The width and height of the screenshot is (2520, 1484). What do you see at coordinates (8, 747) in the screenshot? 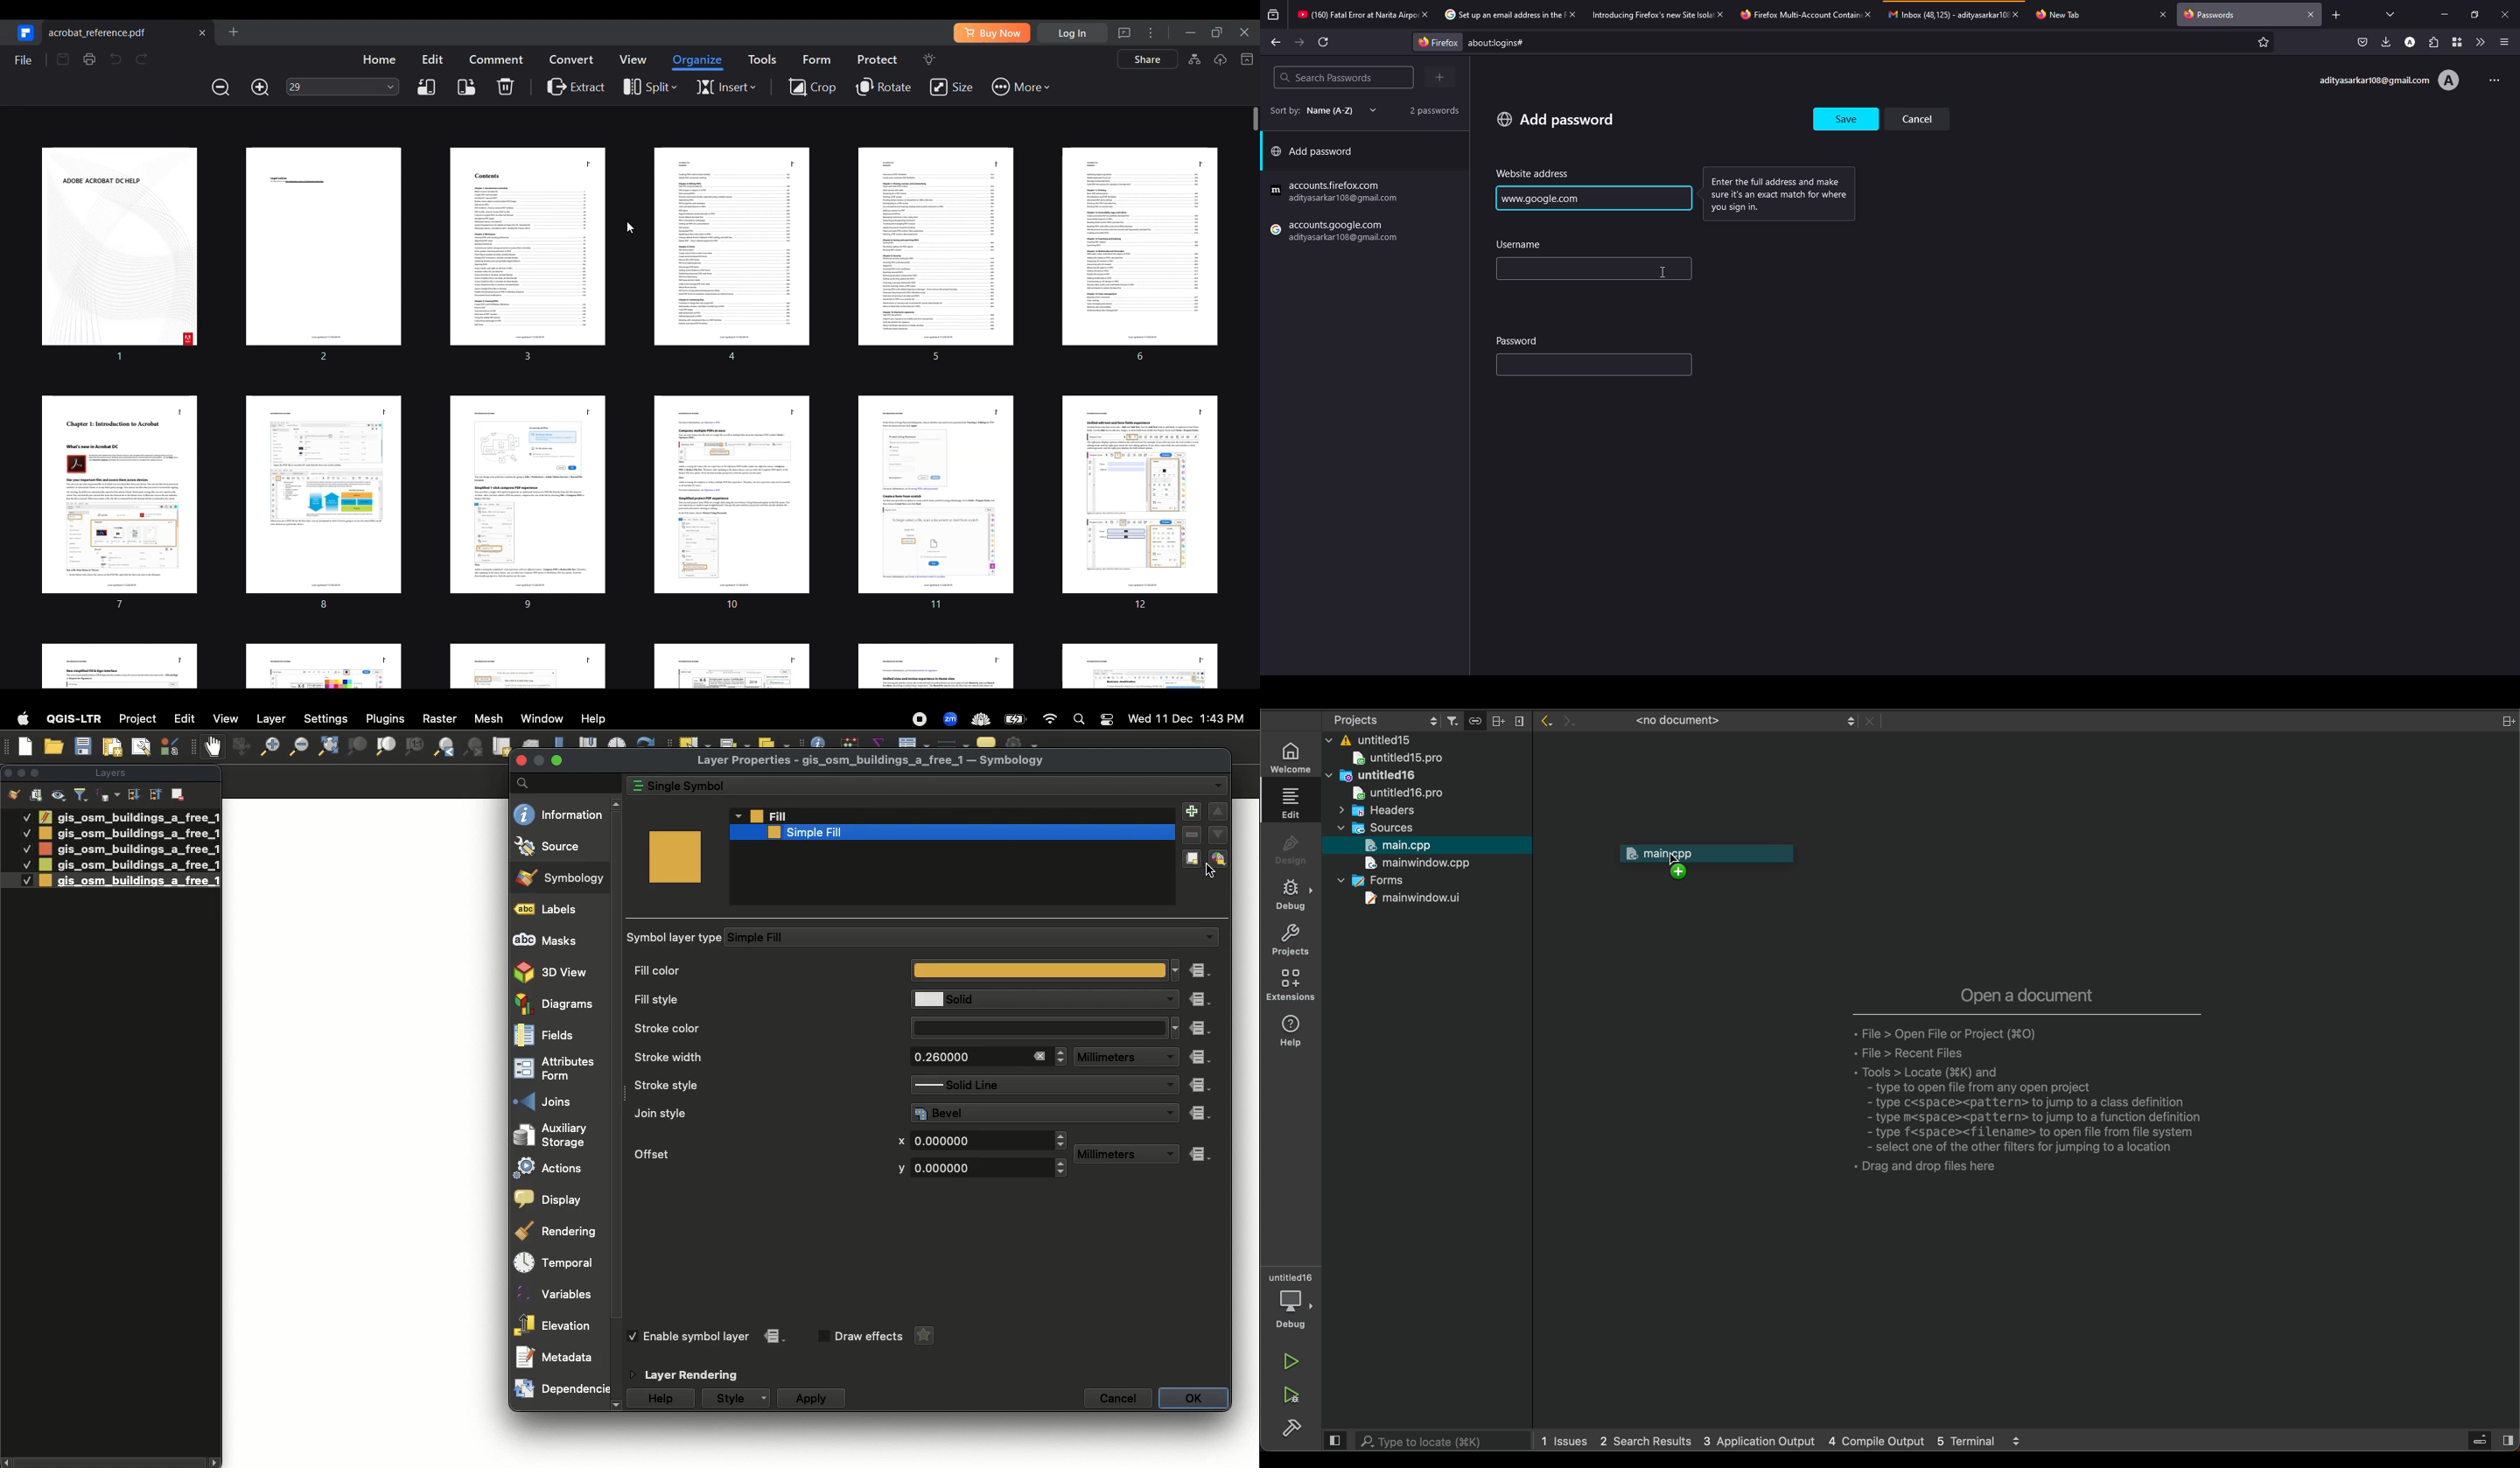
I see `` at bounding box center [8, 747].